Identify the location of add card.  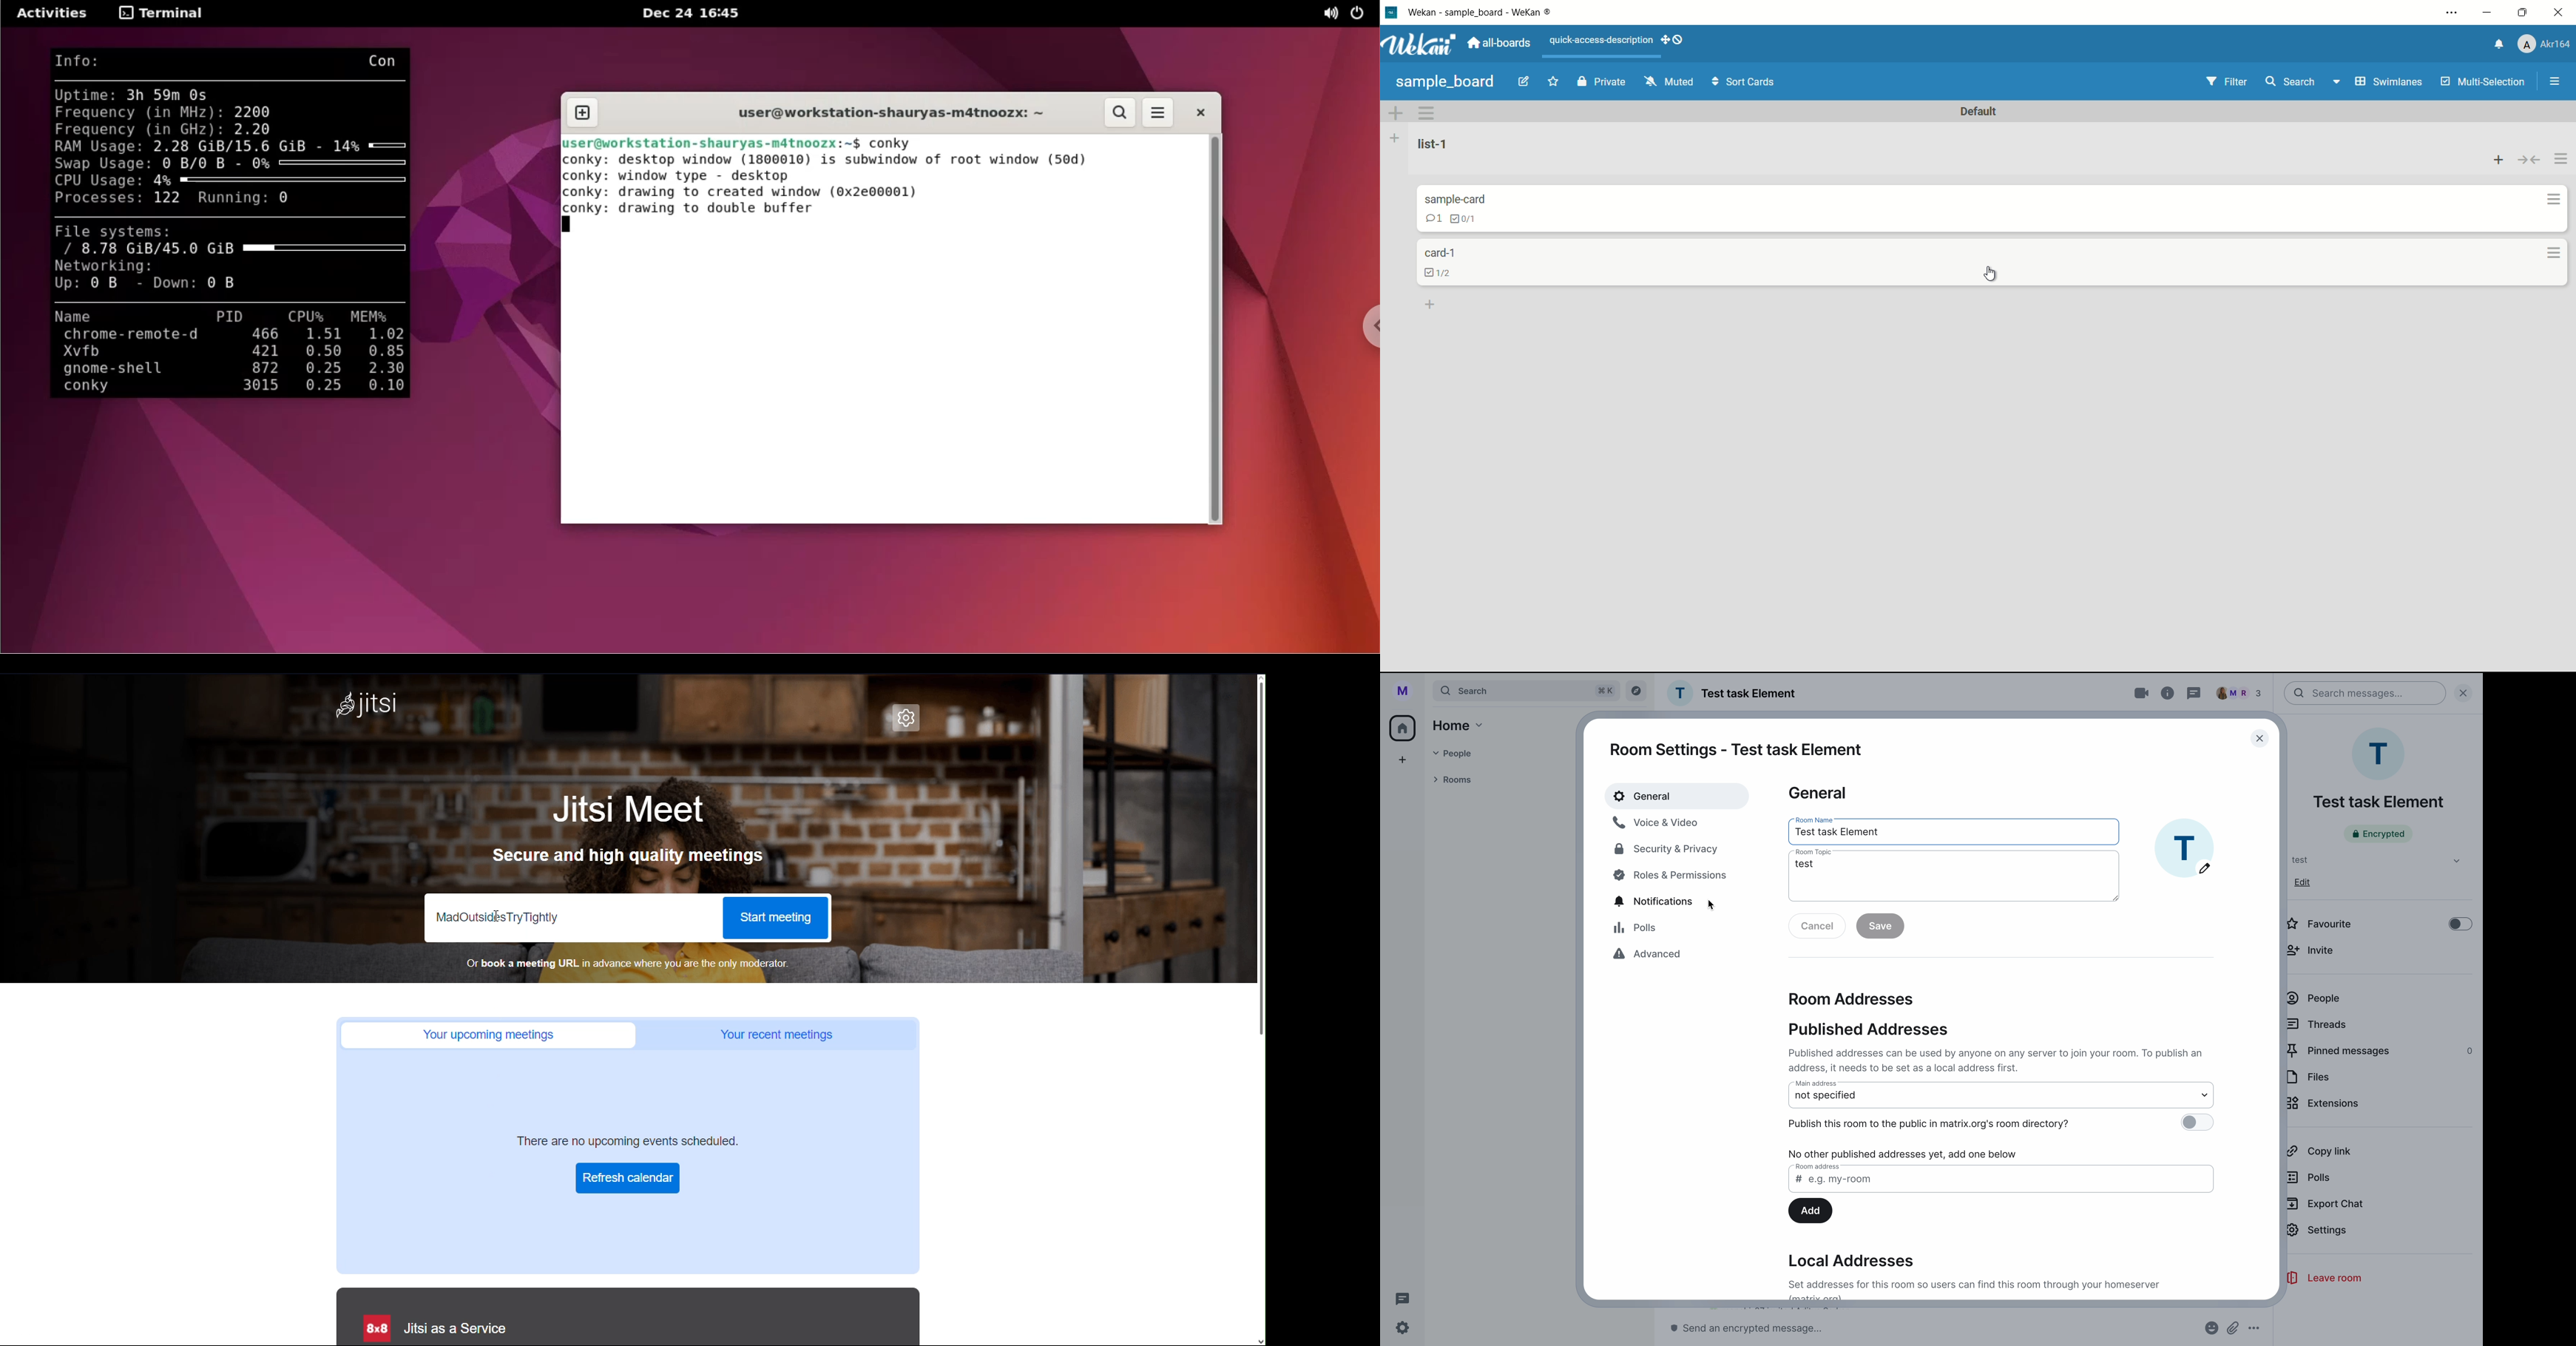
(1433, 305).